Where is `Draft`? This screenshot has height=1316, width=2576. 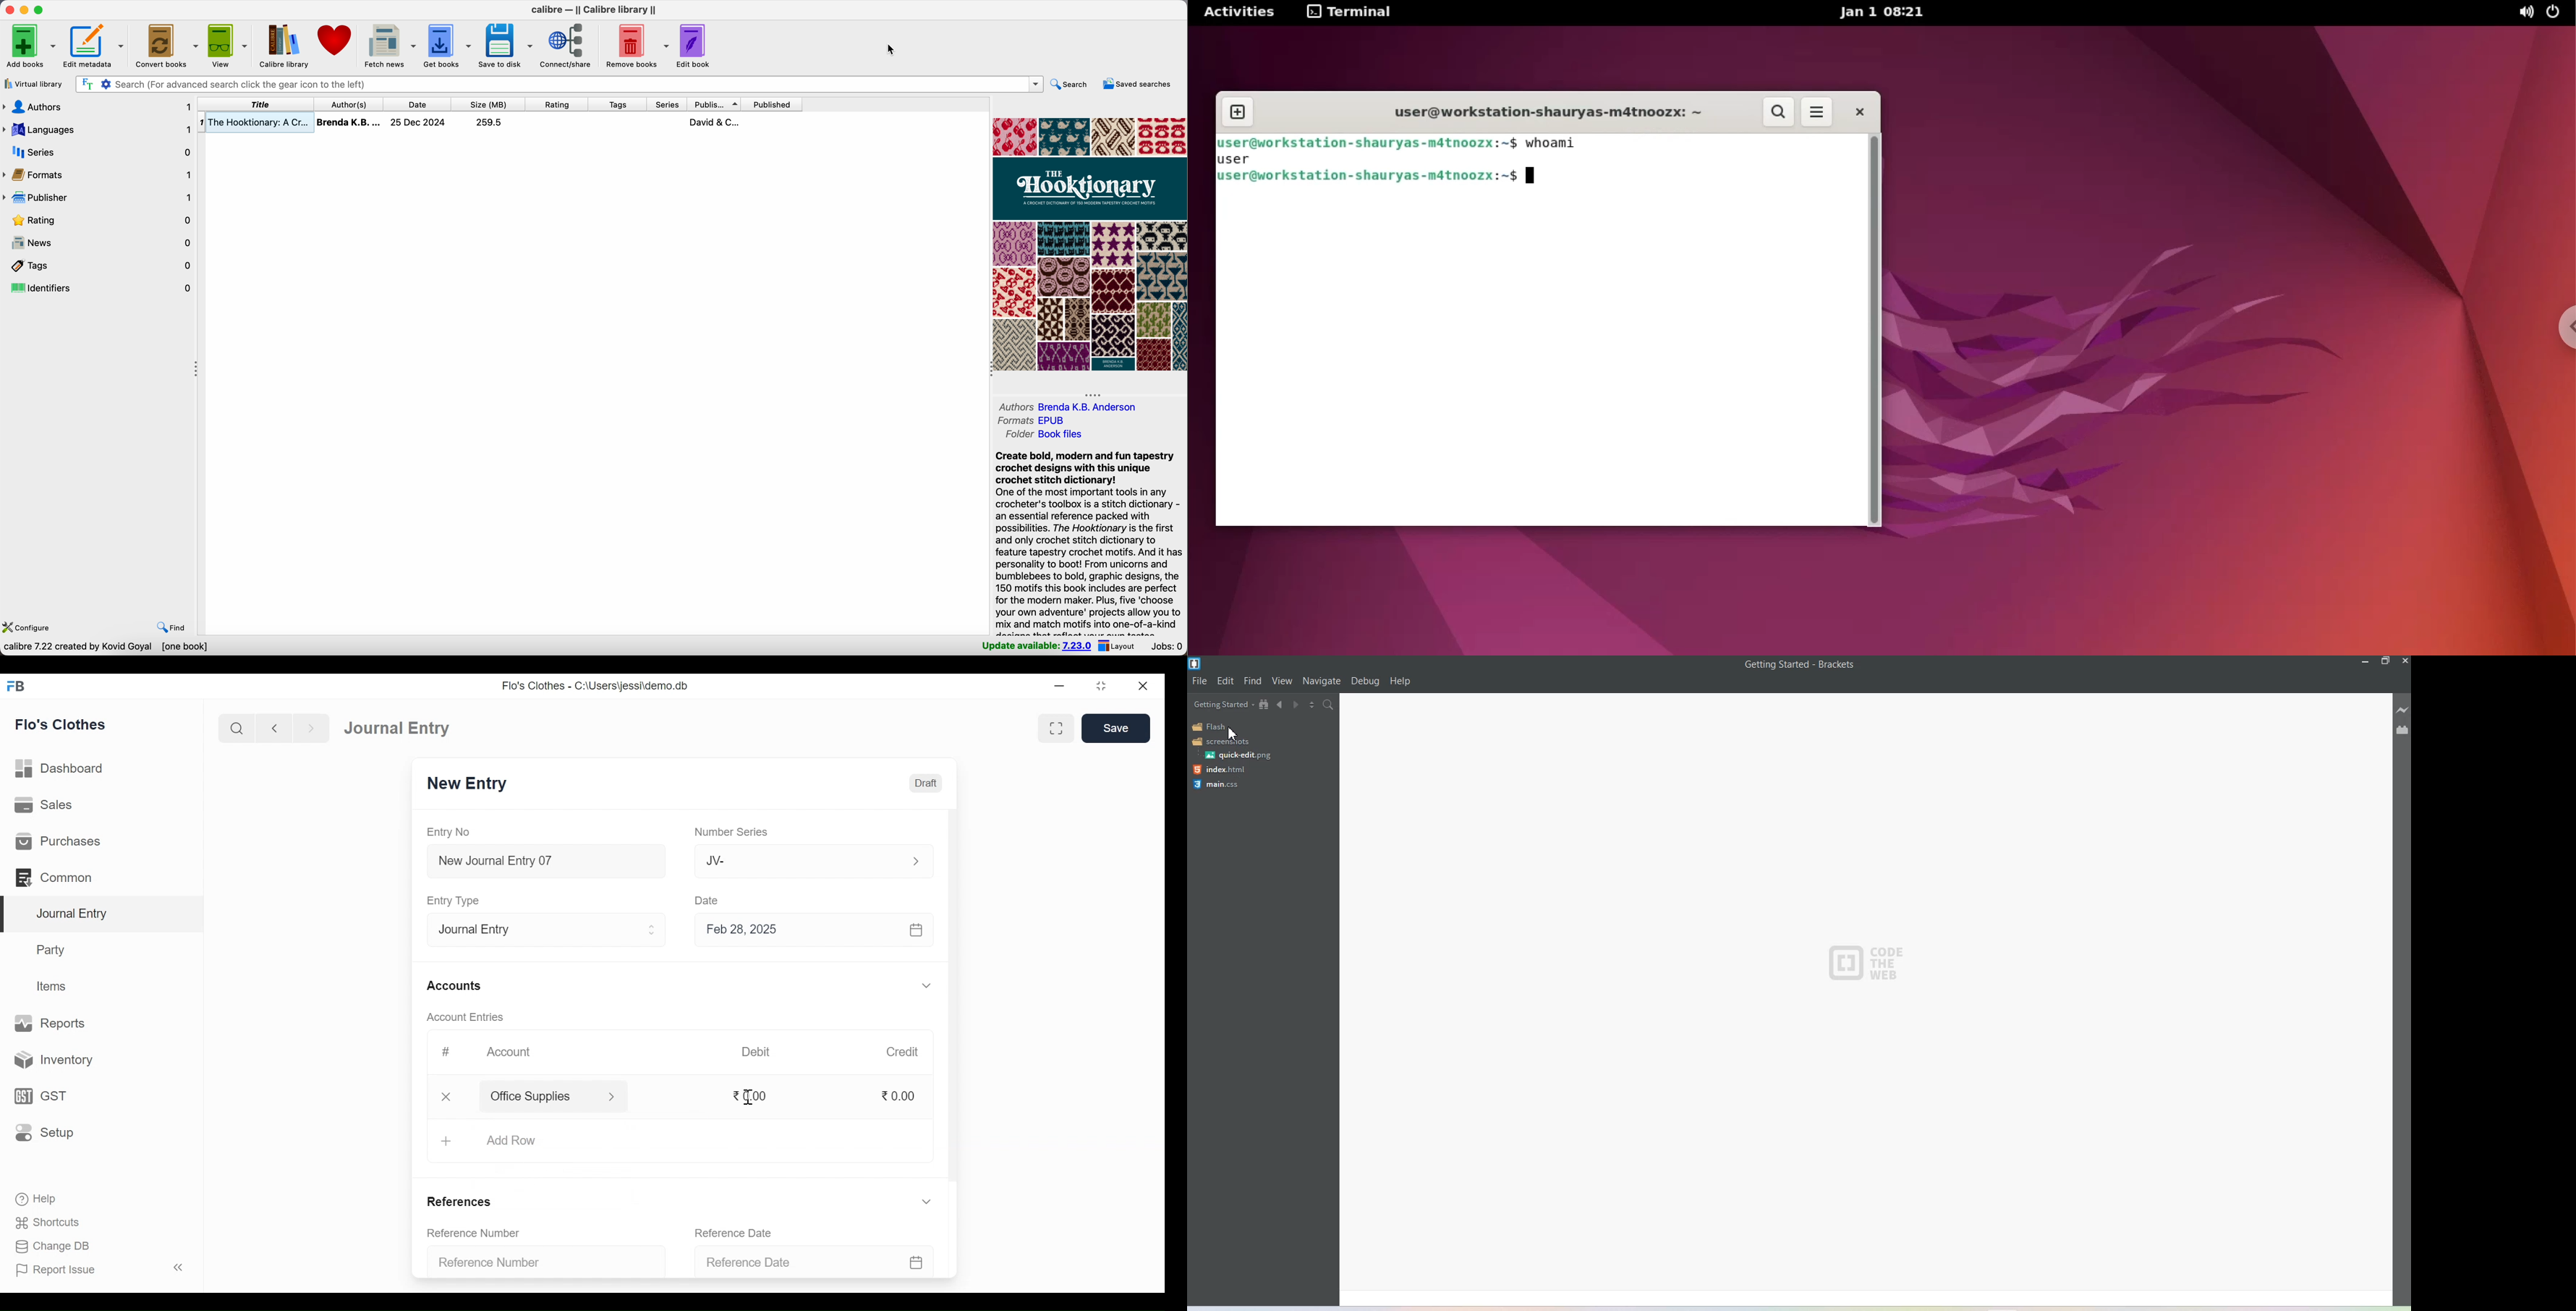 Draft is located at coordinates (924, 784).